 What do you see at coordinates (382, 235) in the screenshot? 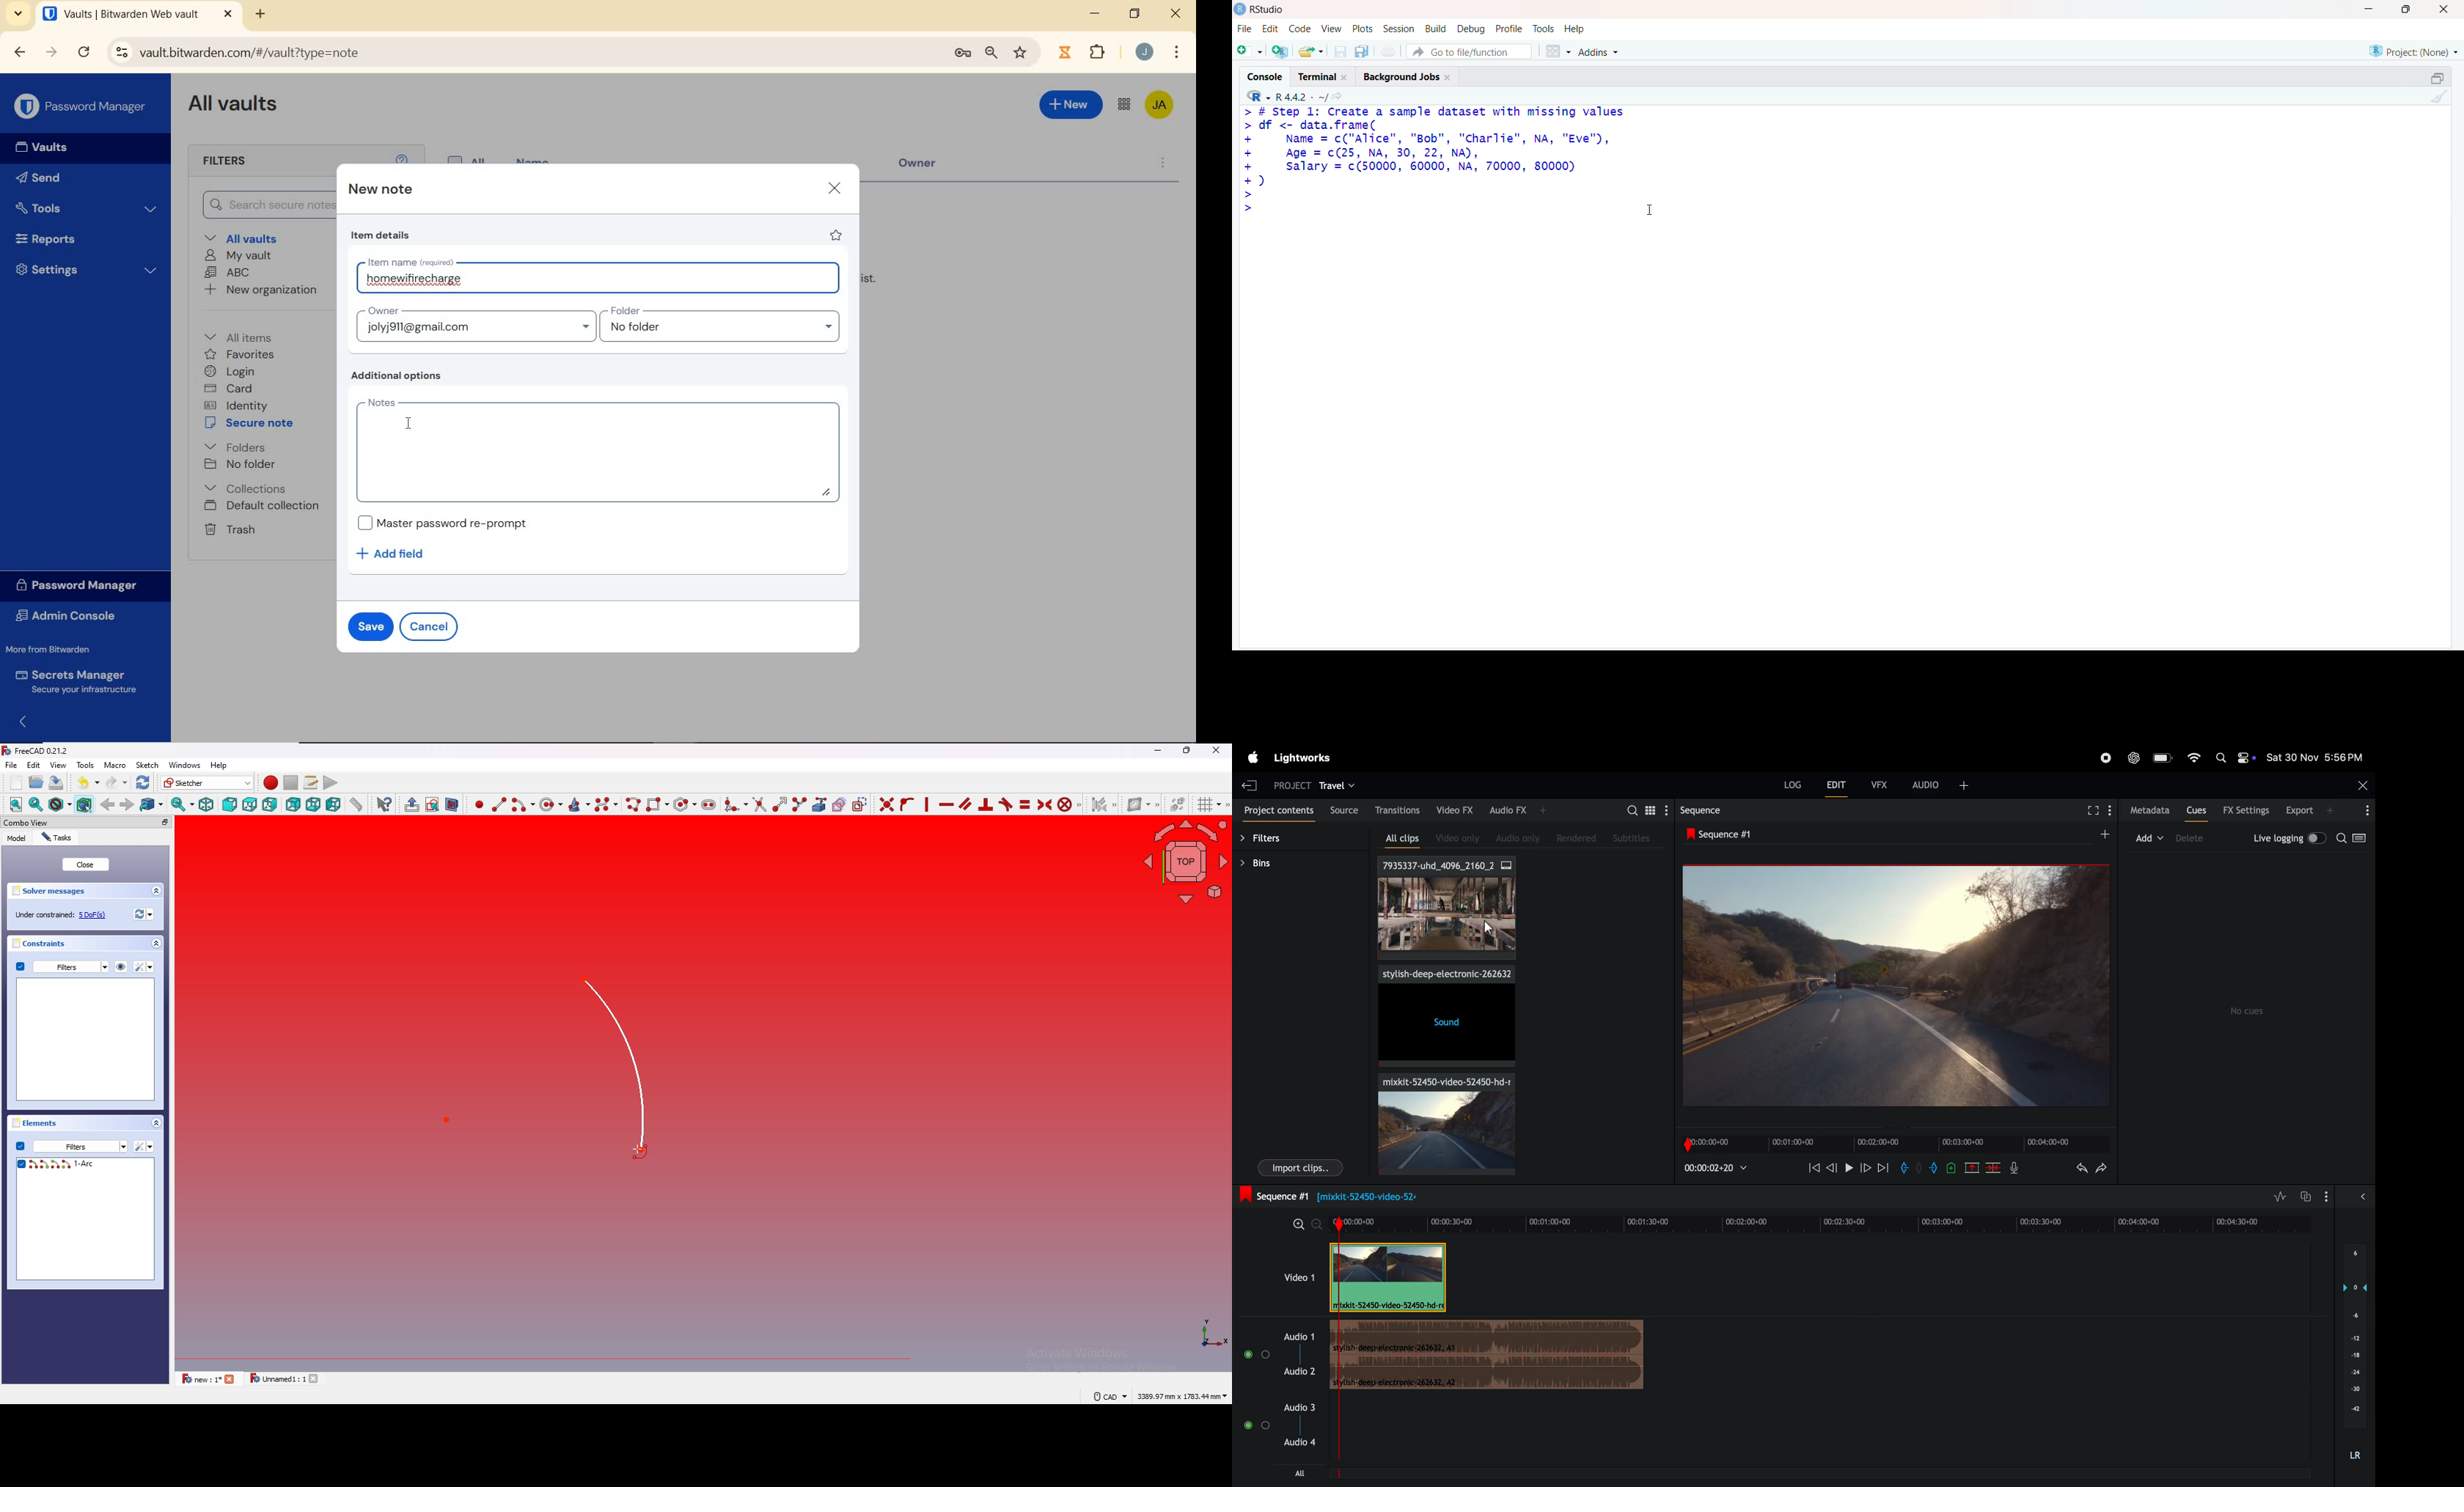
I see `item details` at bounding box center [382, 235].